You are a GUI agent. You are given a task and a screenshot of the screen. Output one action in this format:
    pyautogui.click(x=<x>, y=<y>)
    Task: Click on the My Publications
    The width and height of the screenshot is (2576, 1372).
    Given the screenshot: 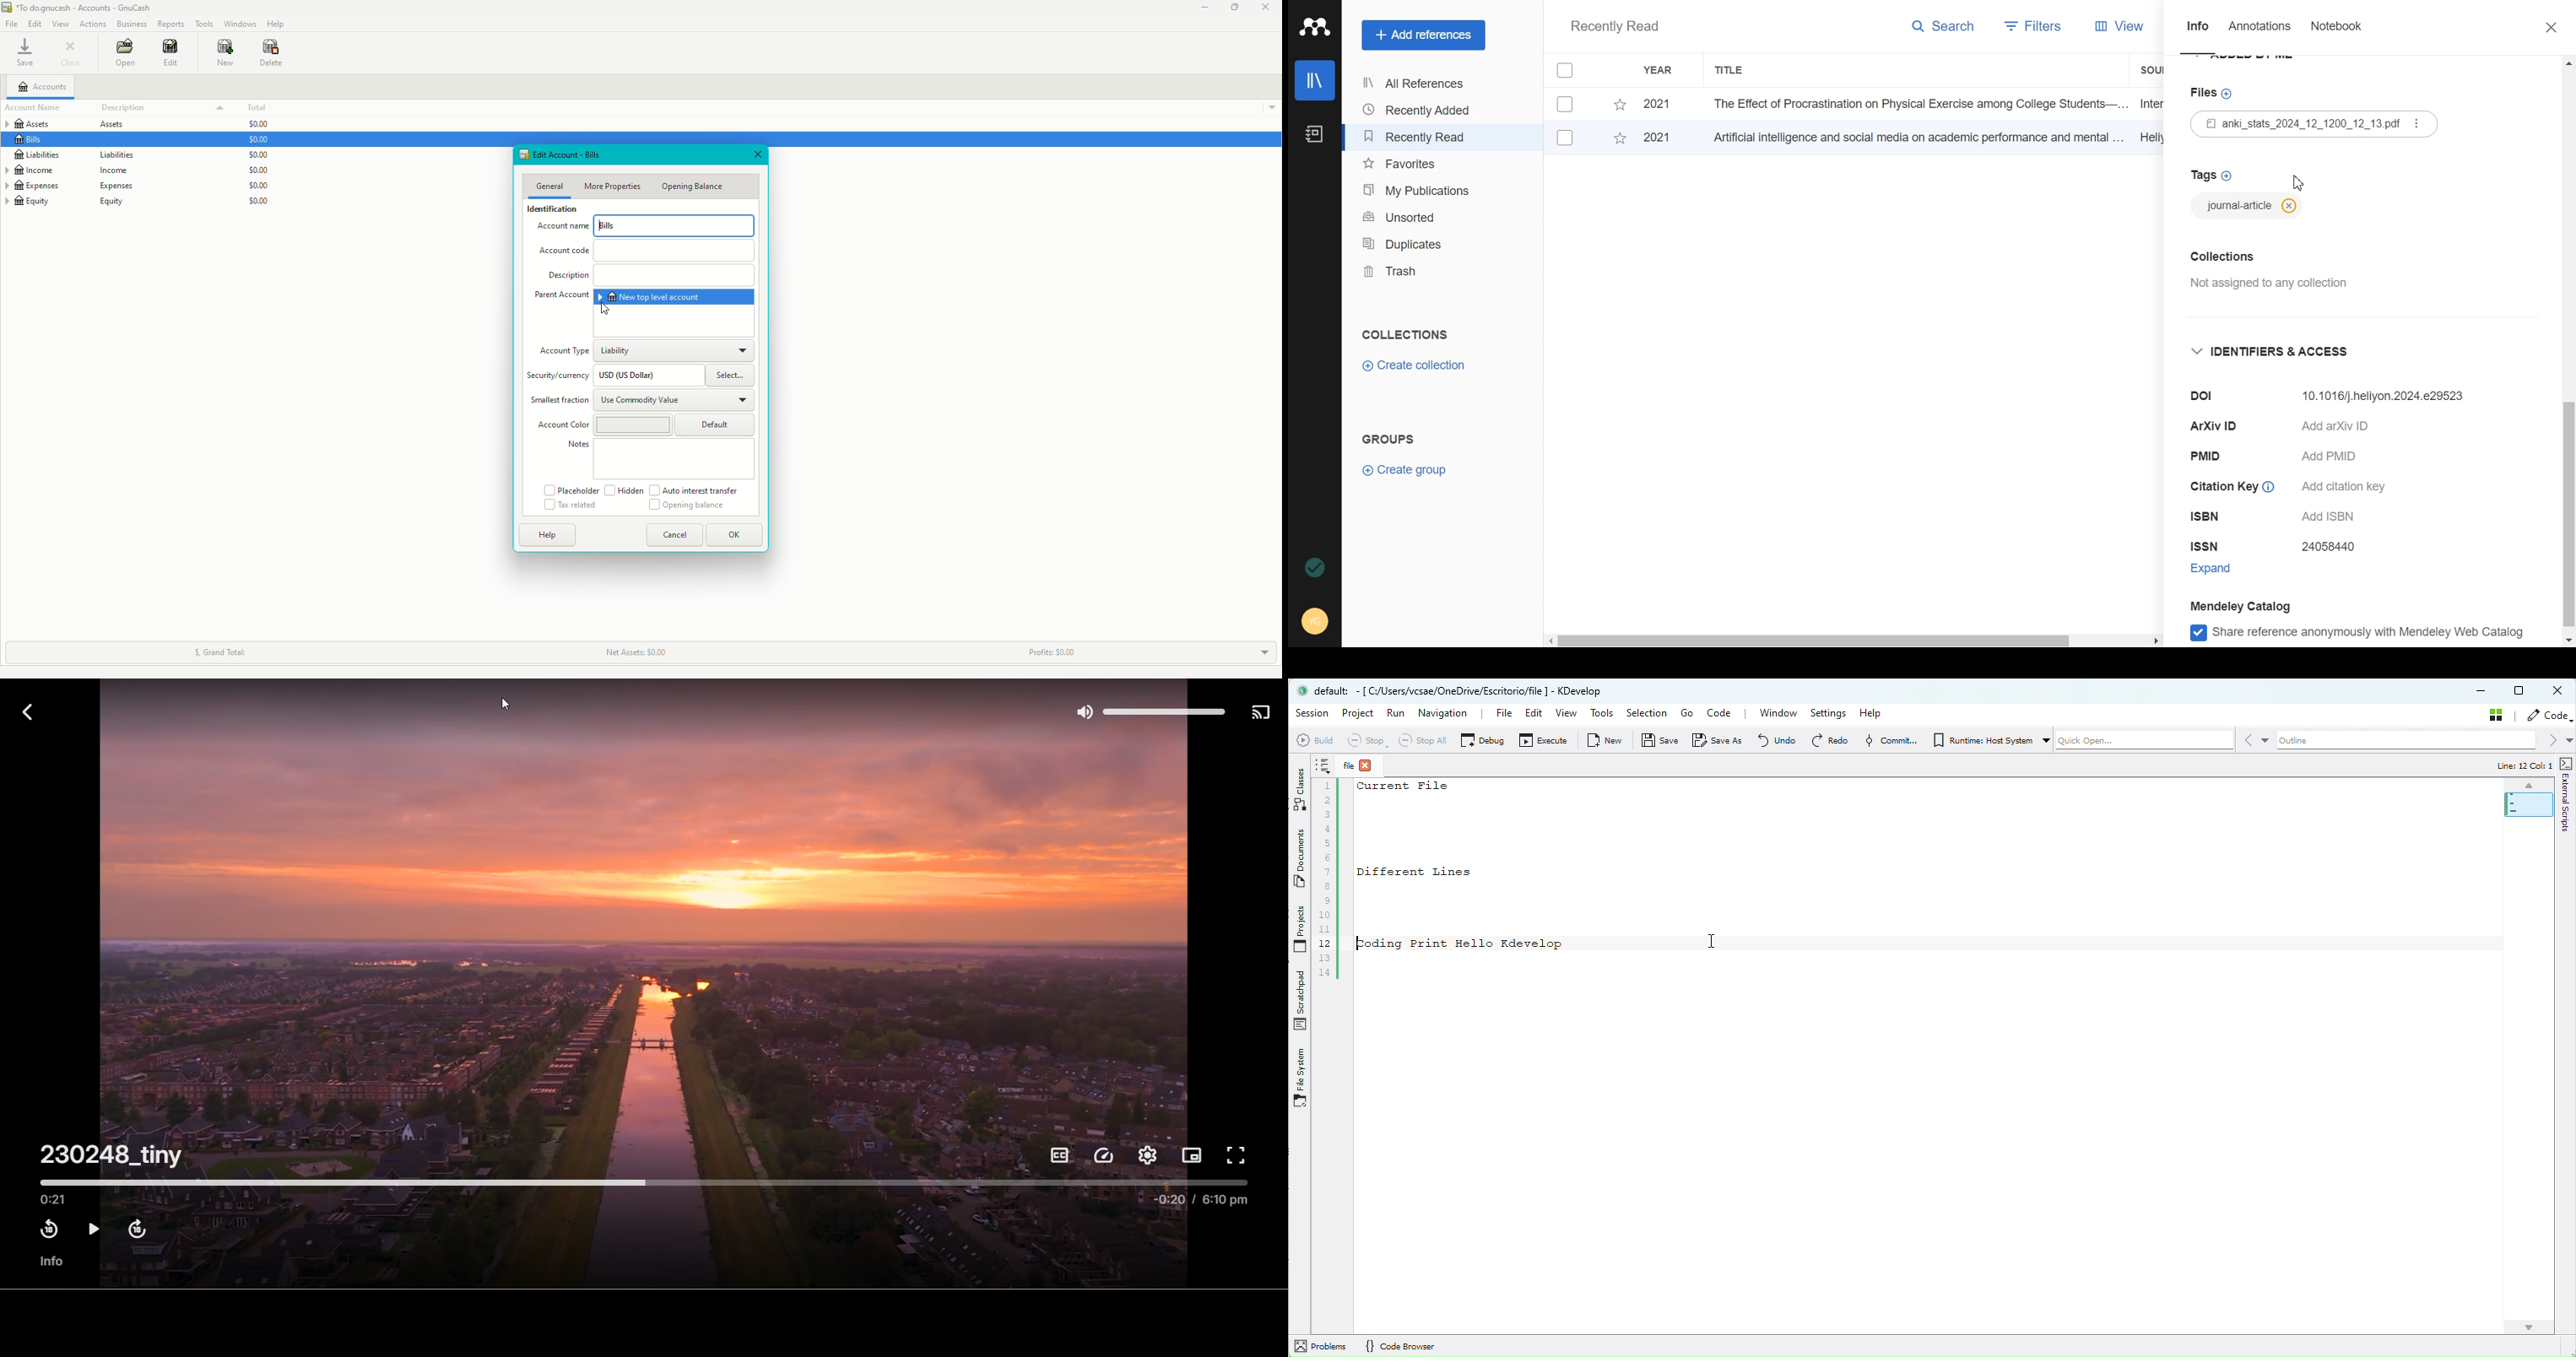 What is the action you would take?
    pyautogui.click(x=1419, y=190)
    